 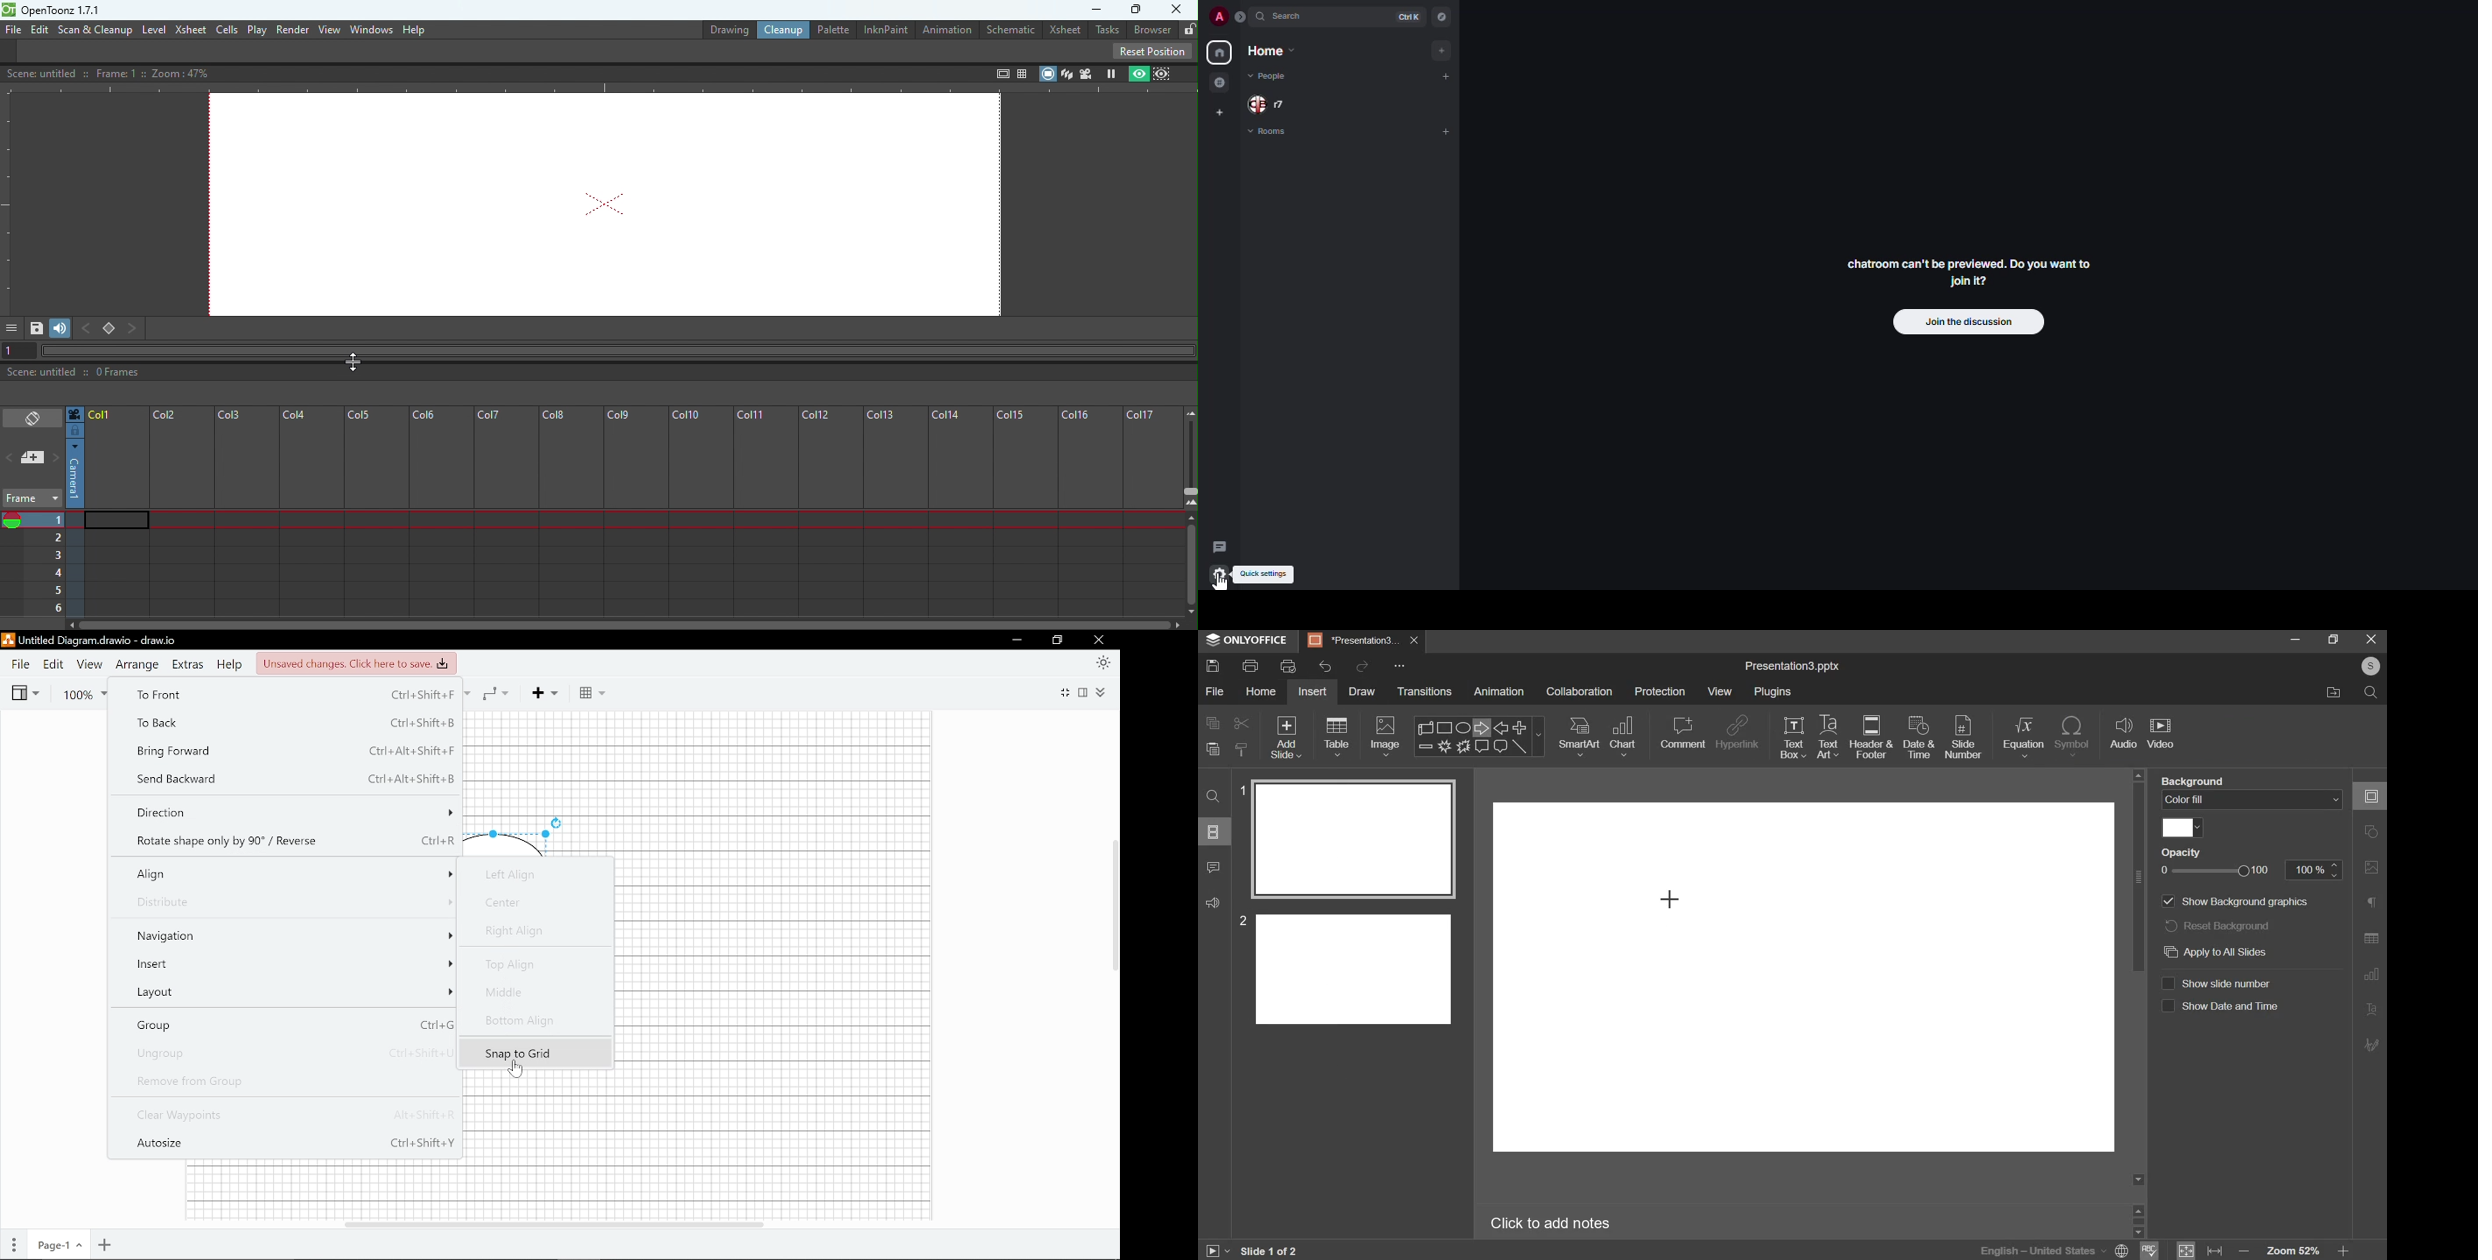 What do you see at coordinates (1288, 665) in the screenshot?
I see `print preview` at bounding box center [1288, 665].